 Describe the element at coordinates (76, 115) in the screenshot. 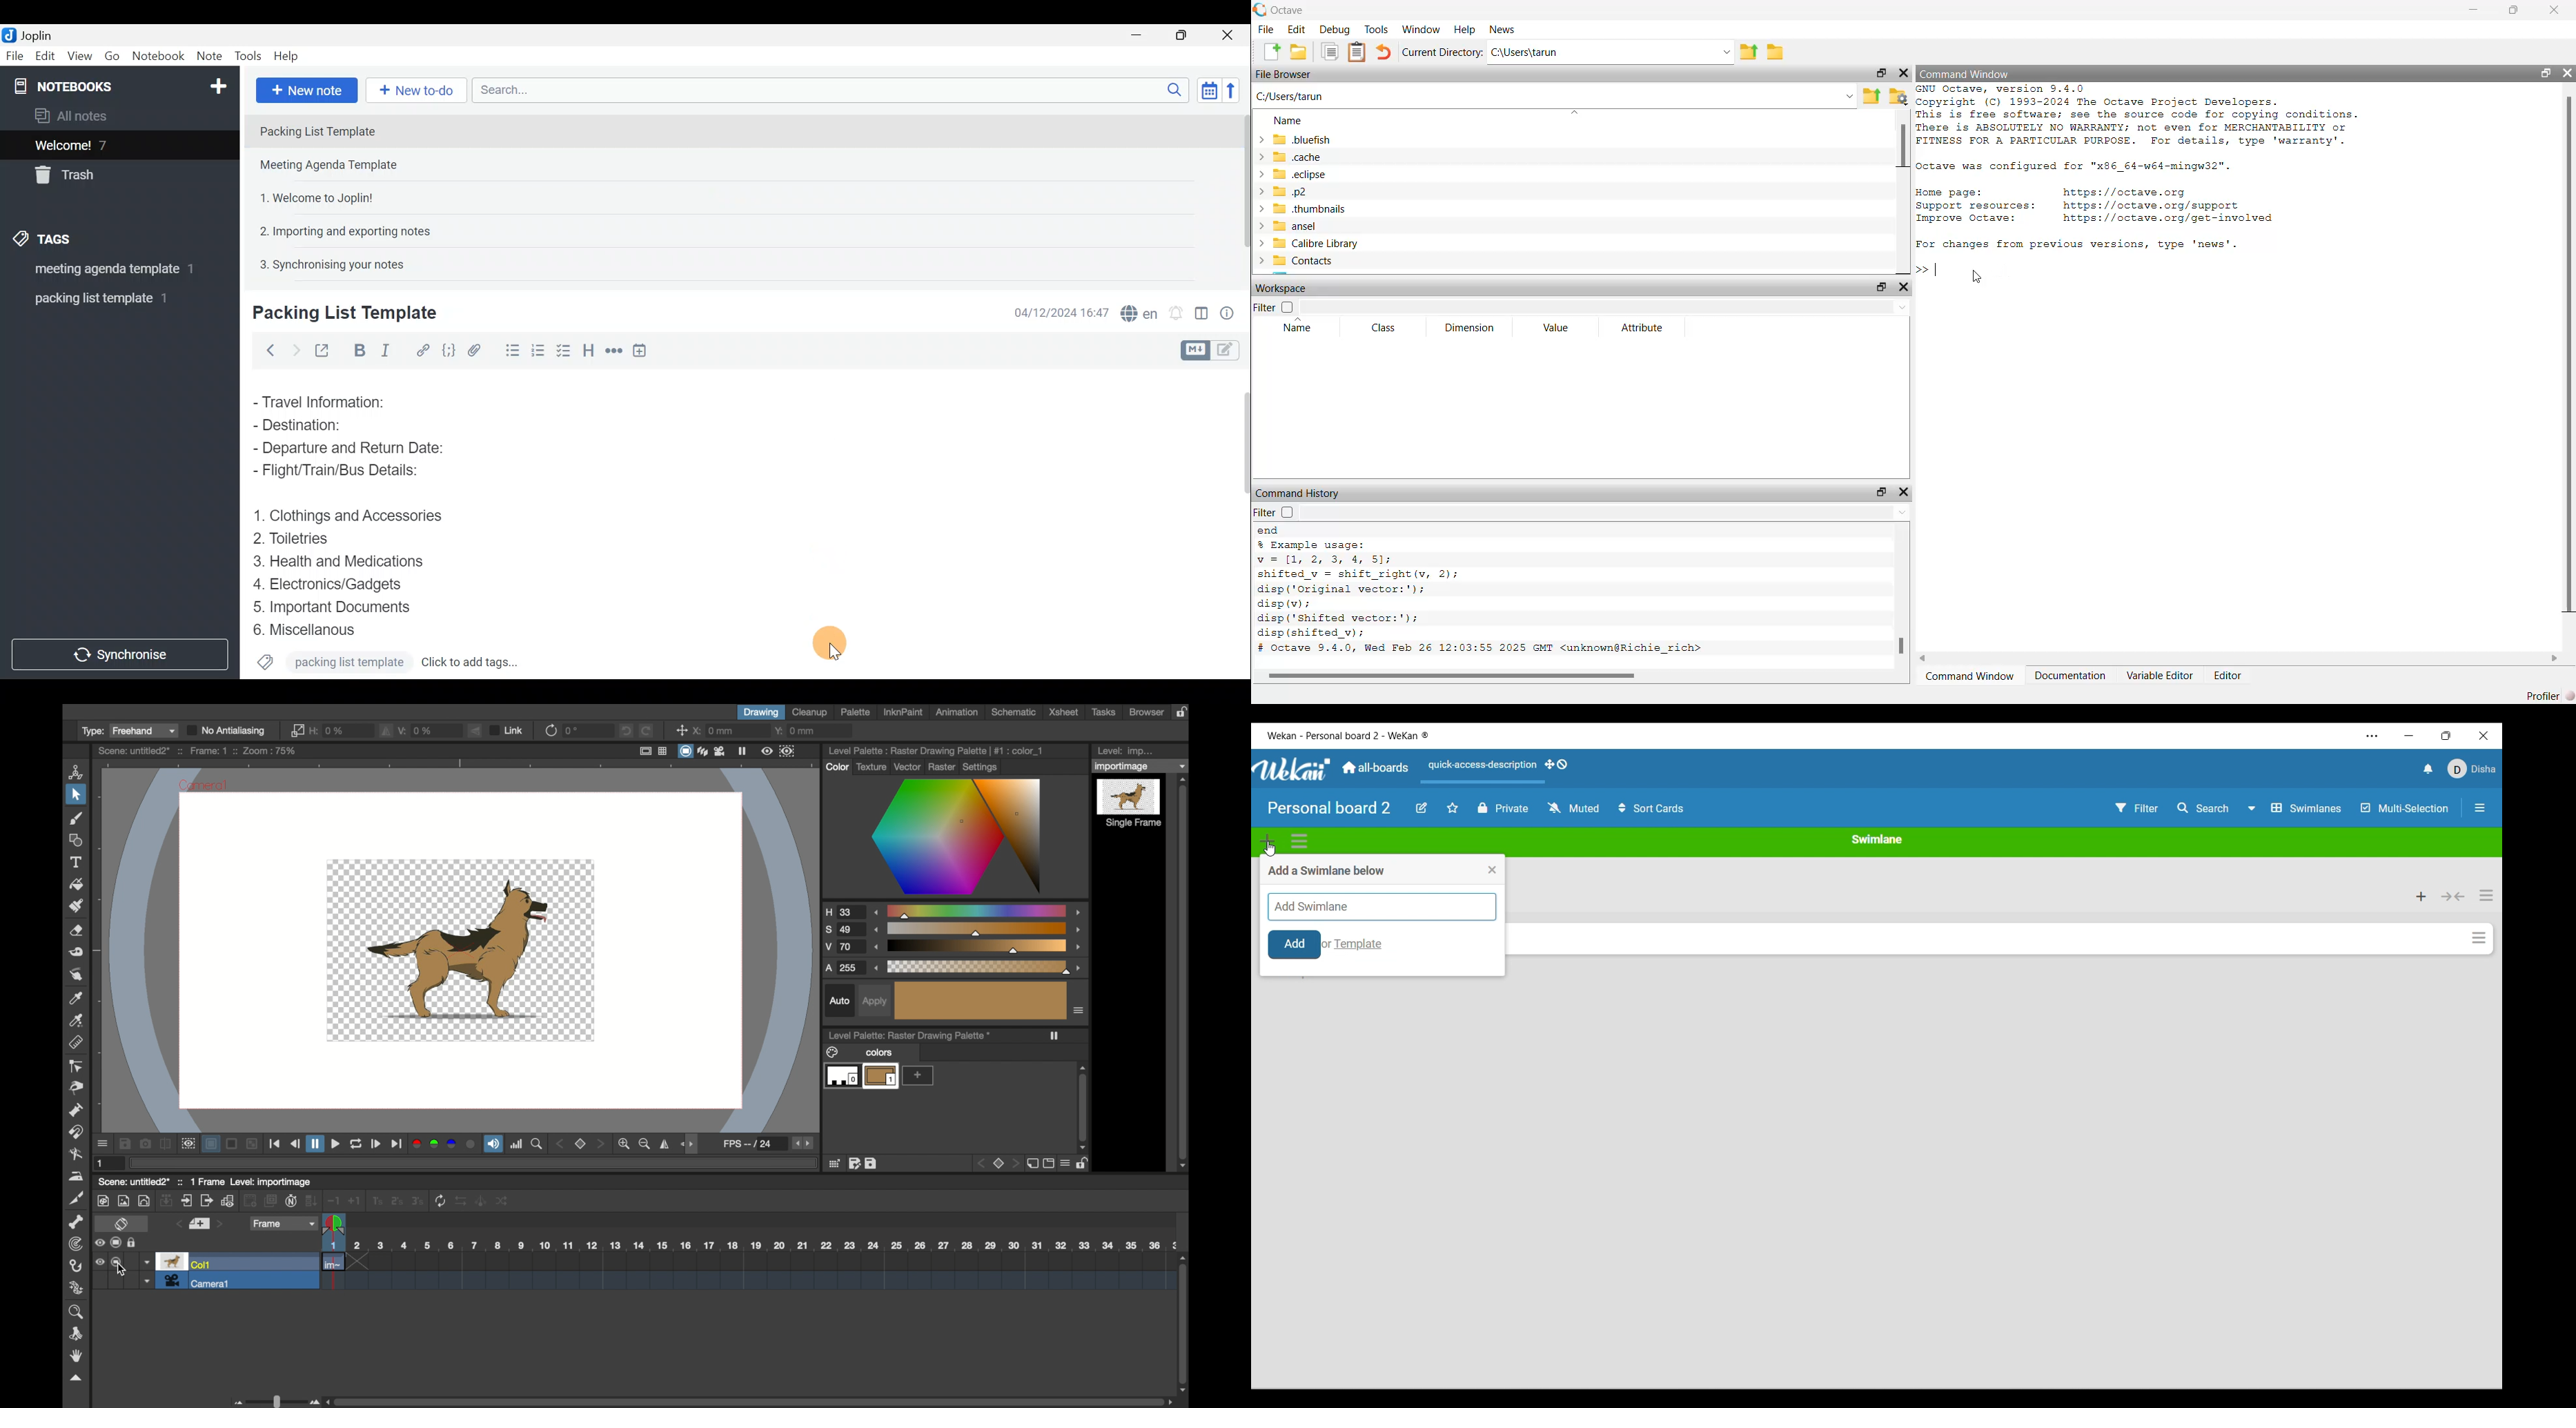

I see `All notes` at that location.